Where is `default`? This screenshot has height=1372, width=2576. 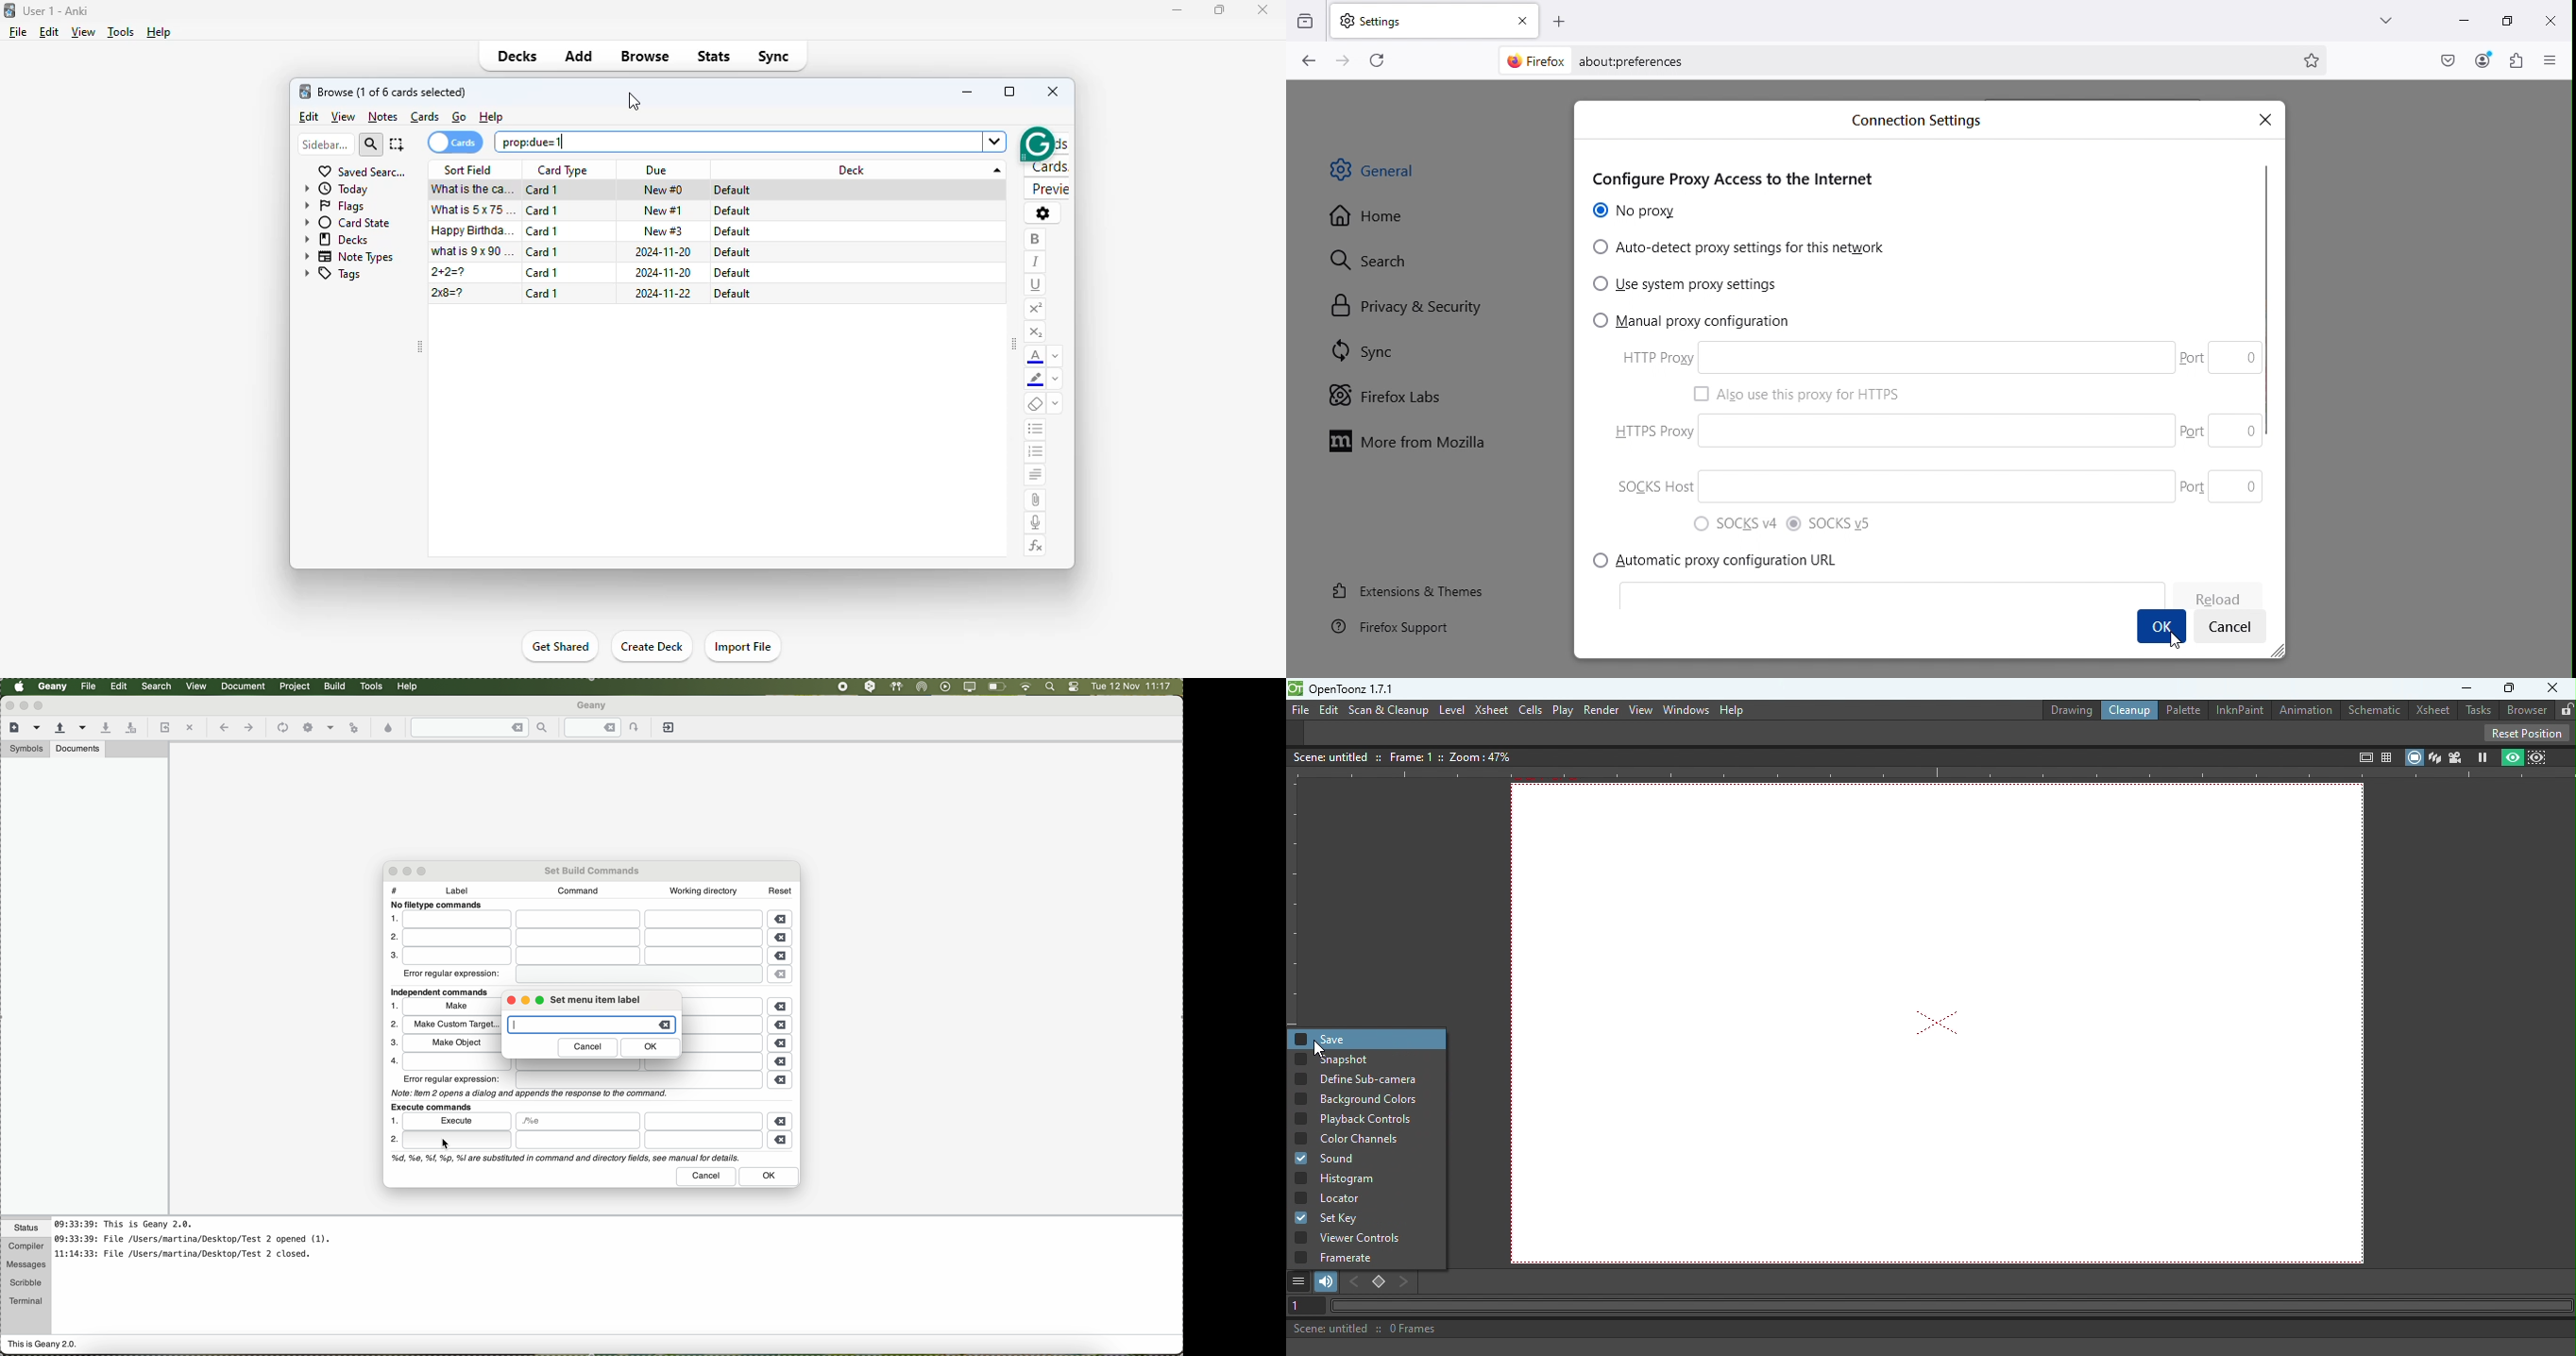
default is located at coordinates (731, 251).